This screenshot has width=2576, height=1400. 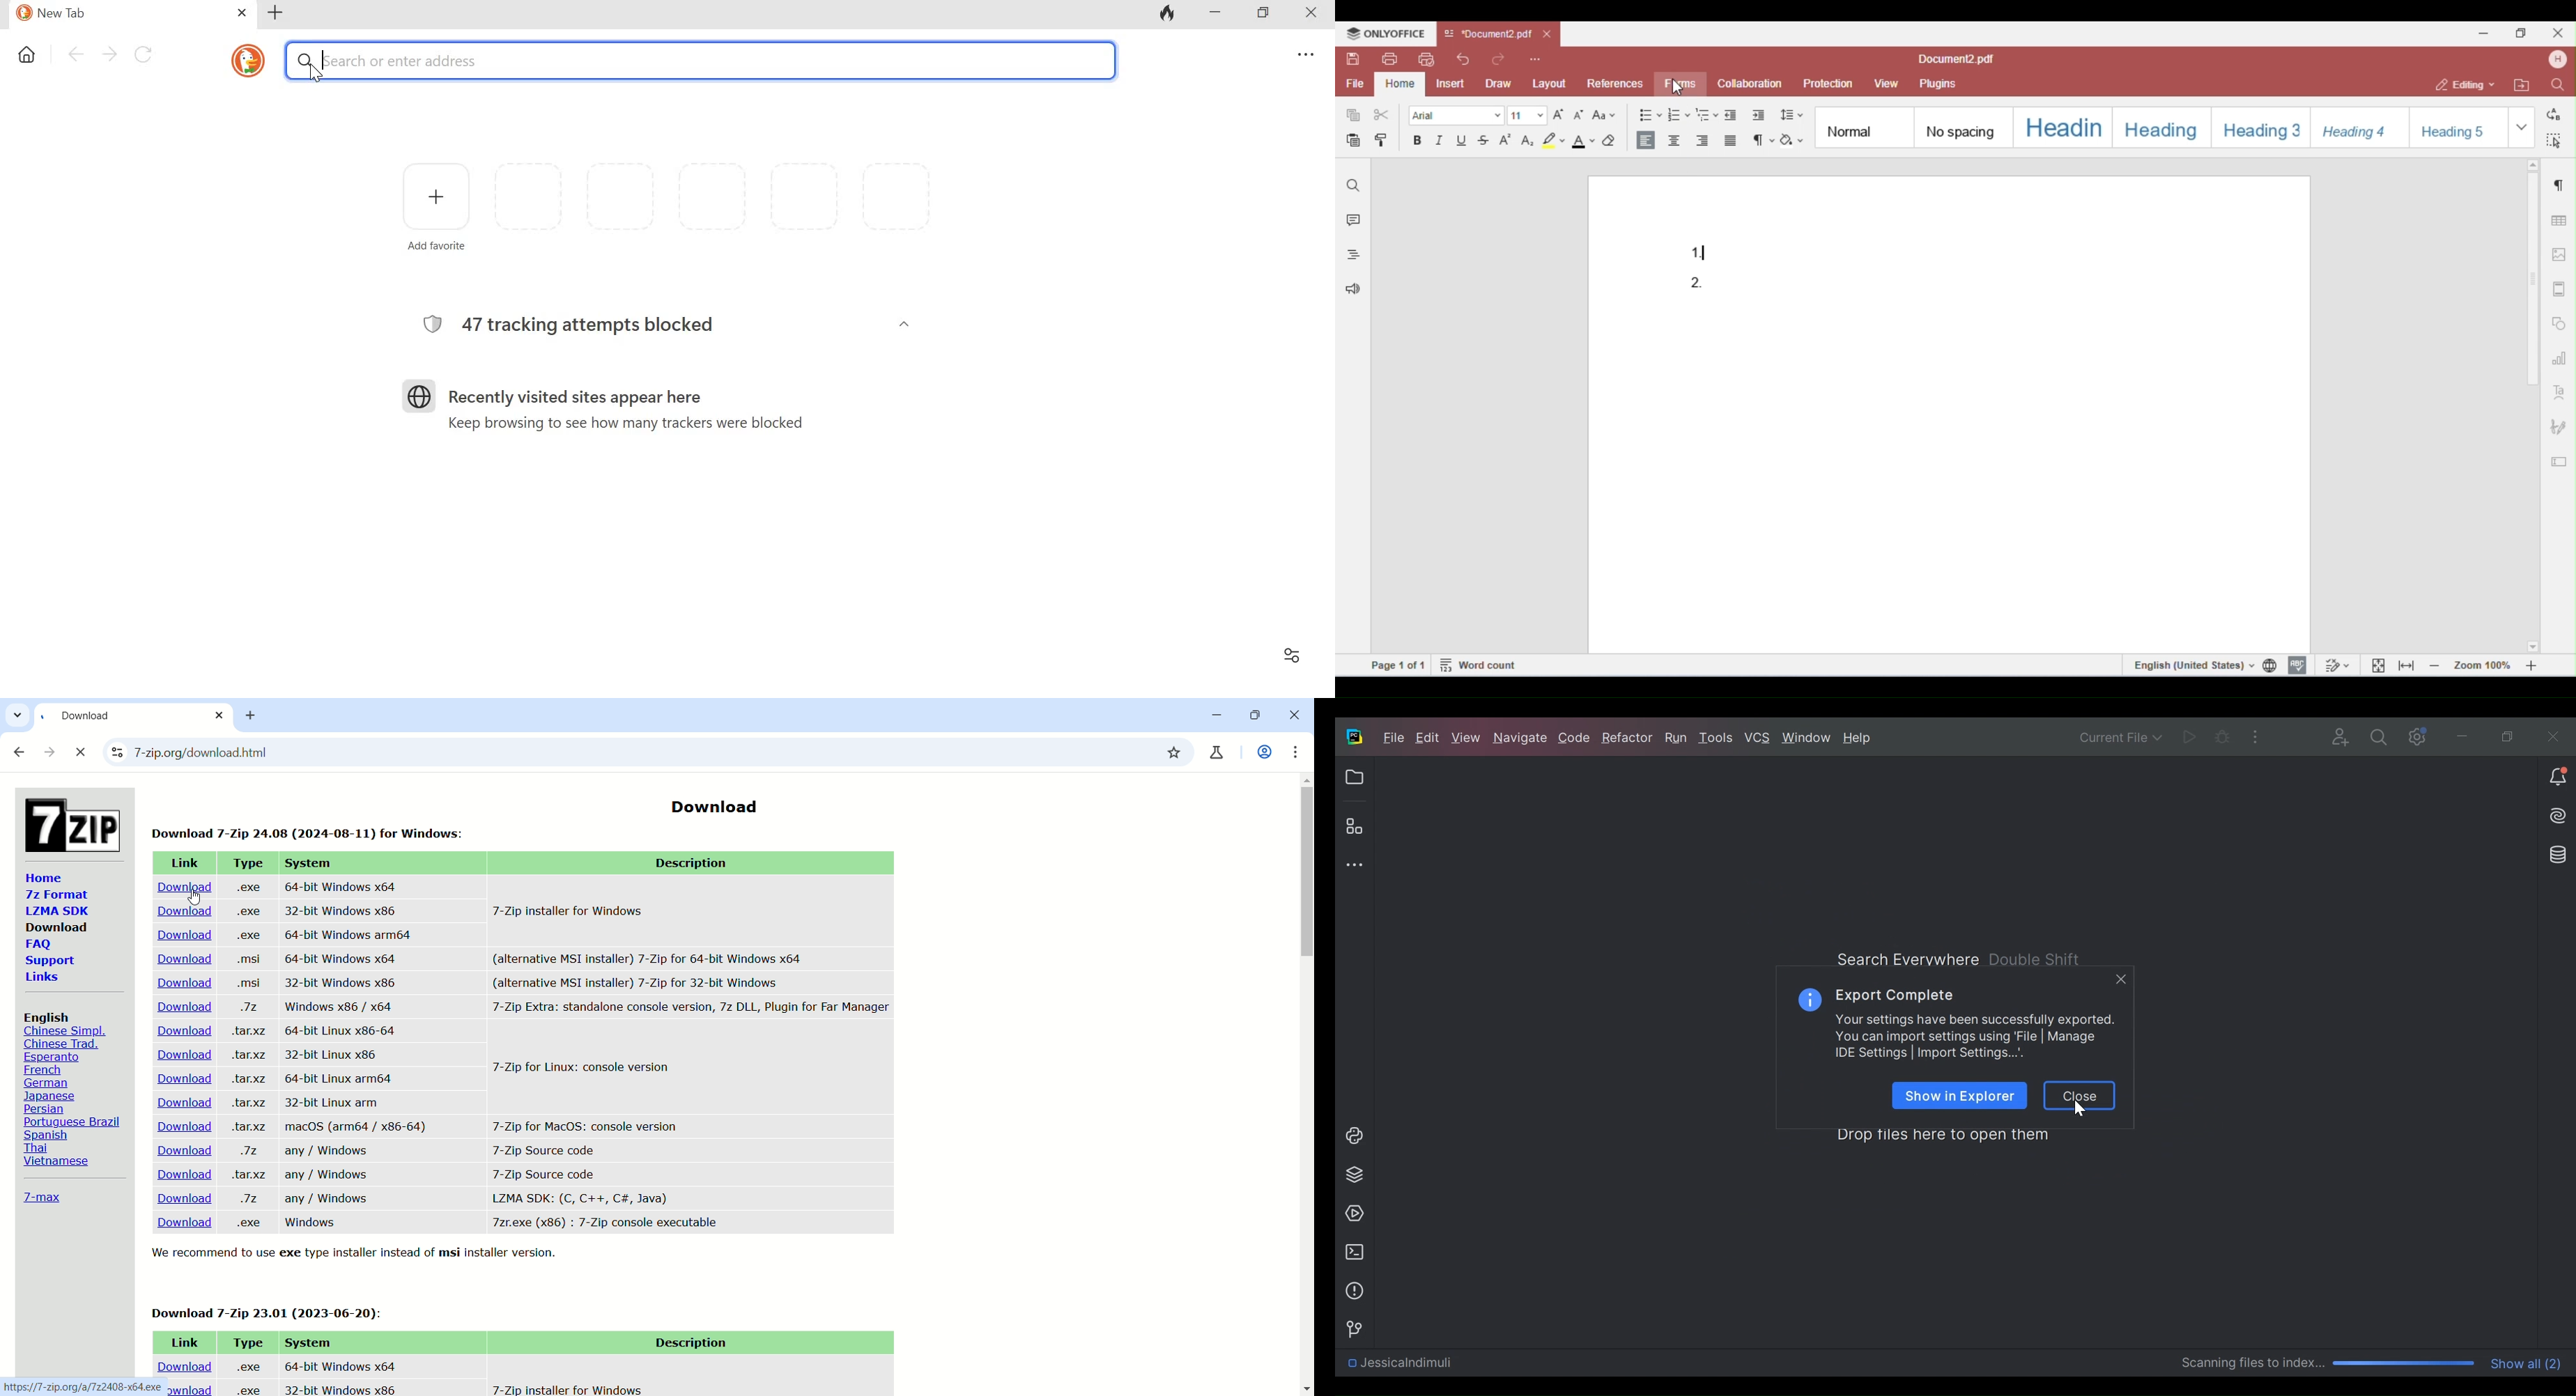 I want to click on Support, so click(x=49, y=961).